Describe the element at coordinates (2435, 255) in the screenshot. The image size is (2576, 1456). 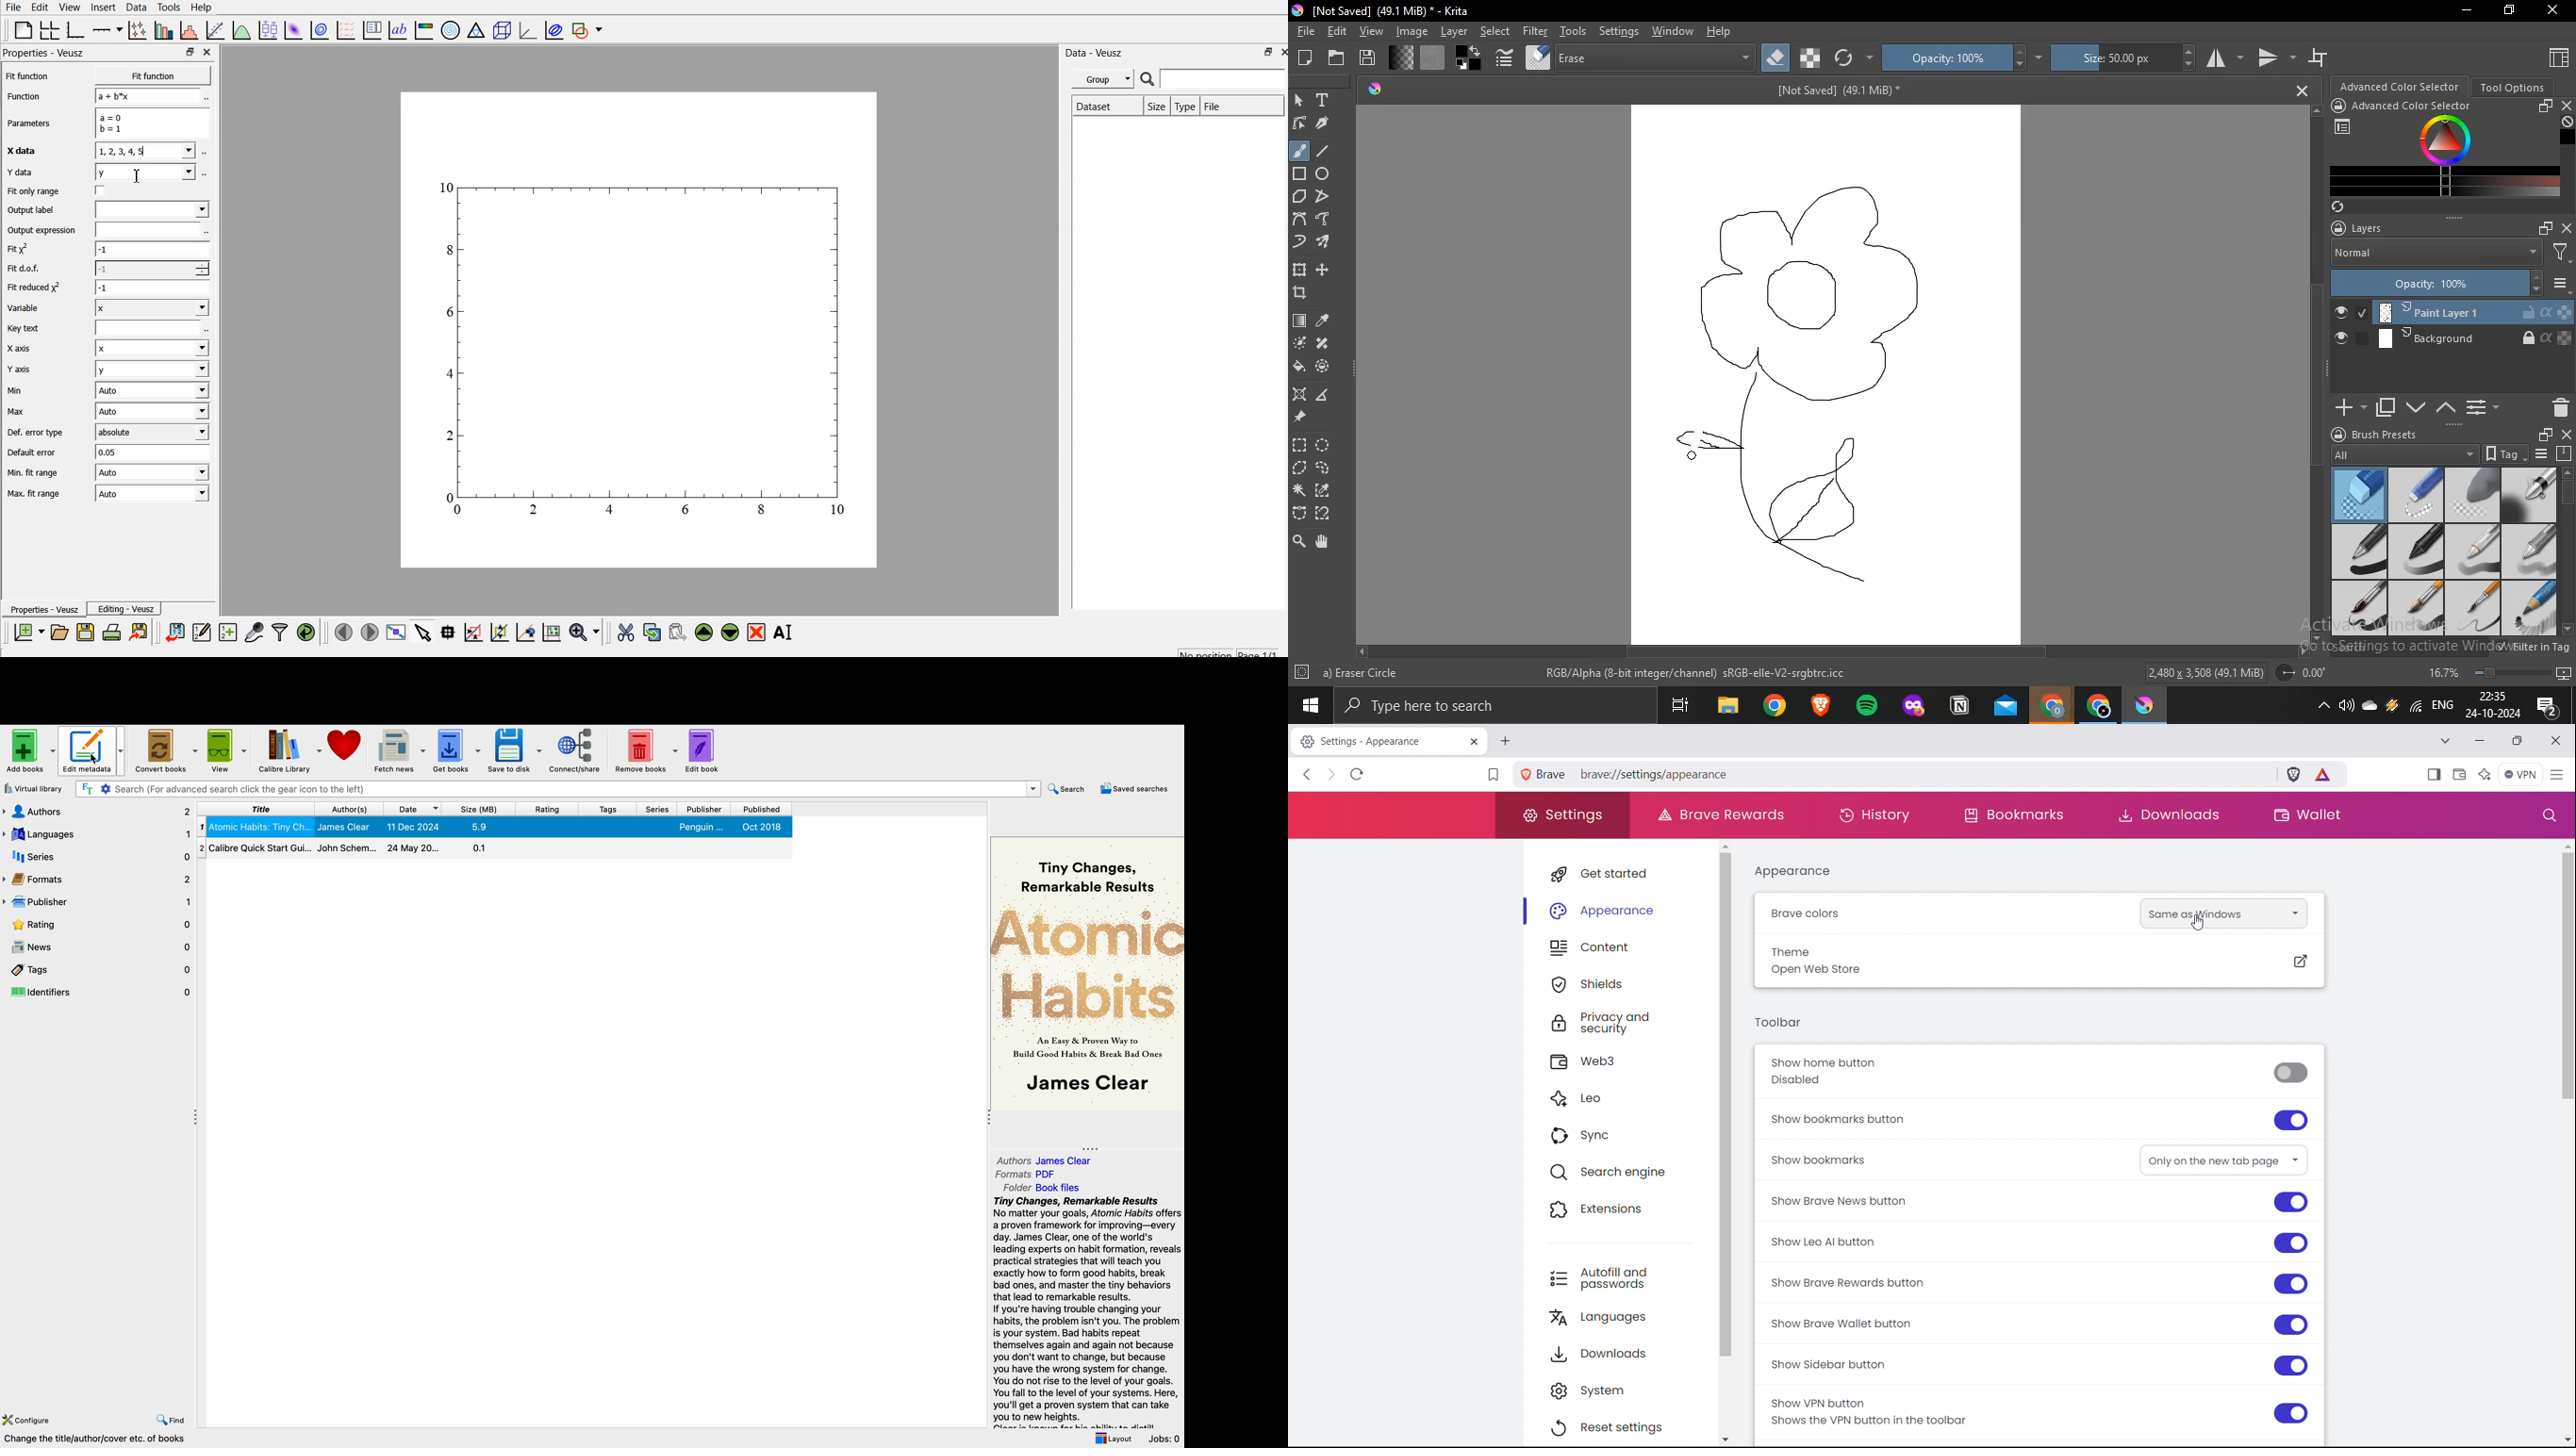
I see `Normal` at that location.